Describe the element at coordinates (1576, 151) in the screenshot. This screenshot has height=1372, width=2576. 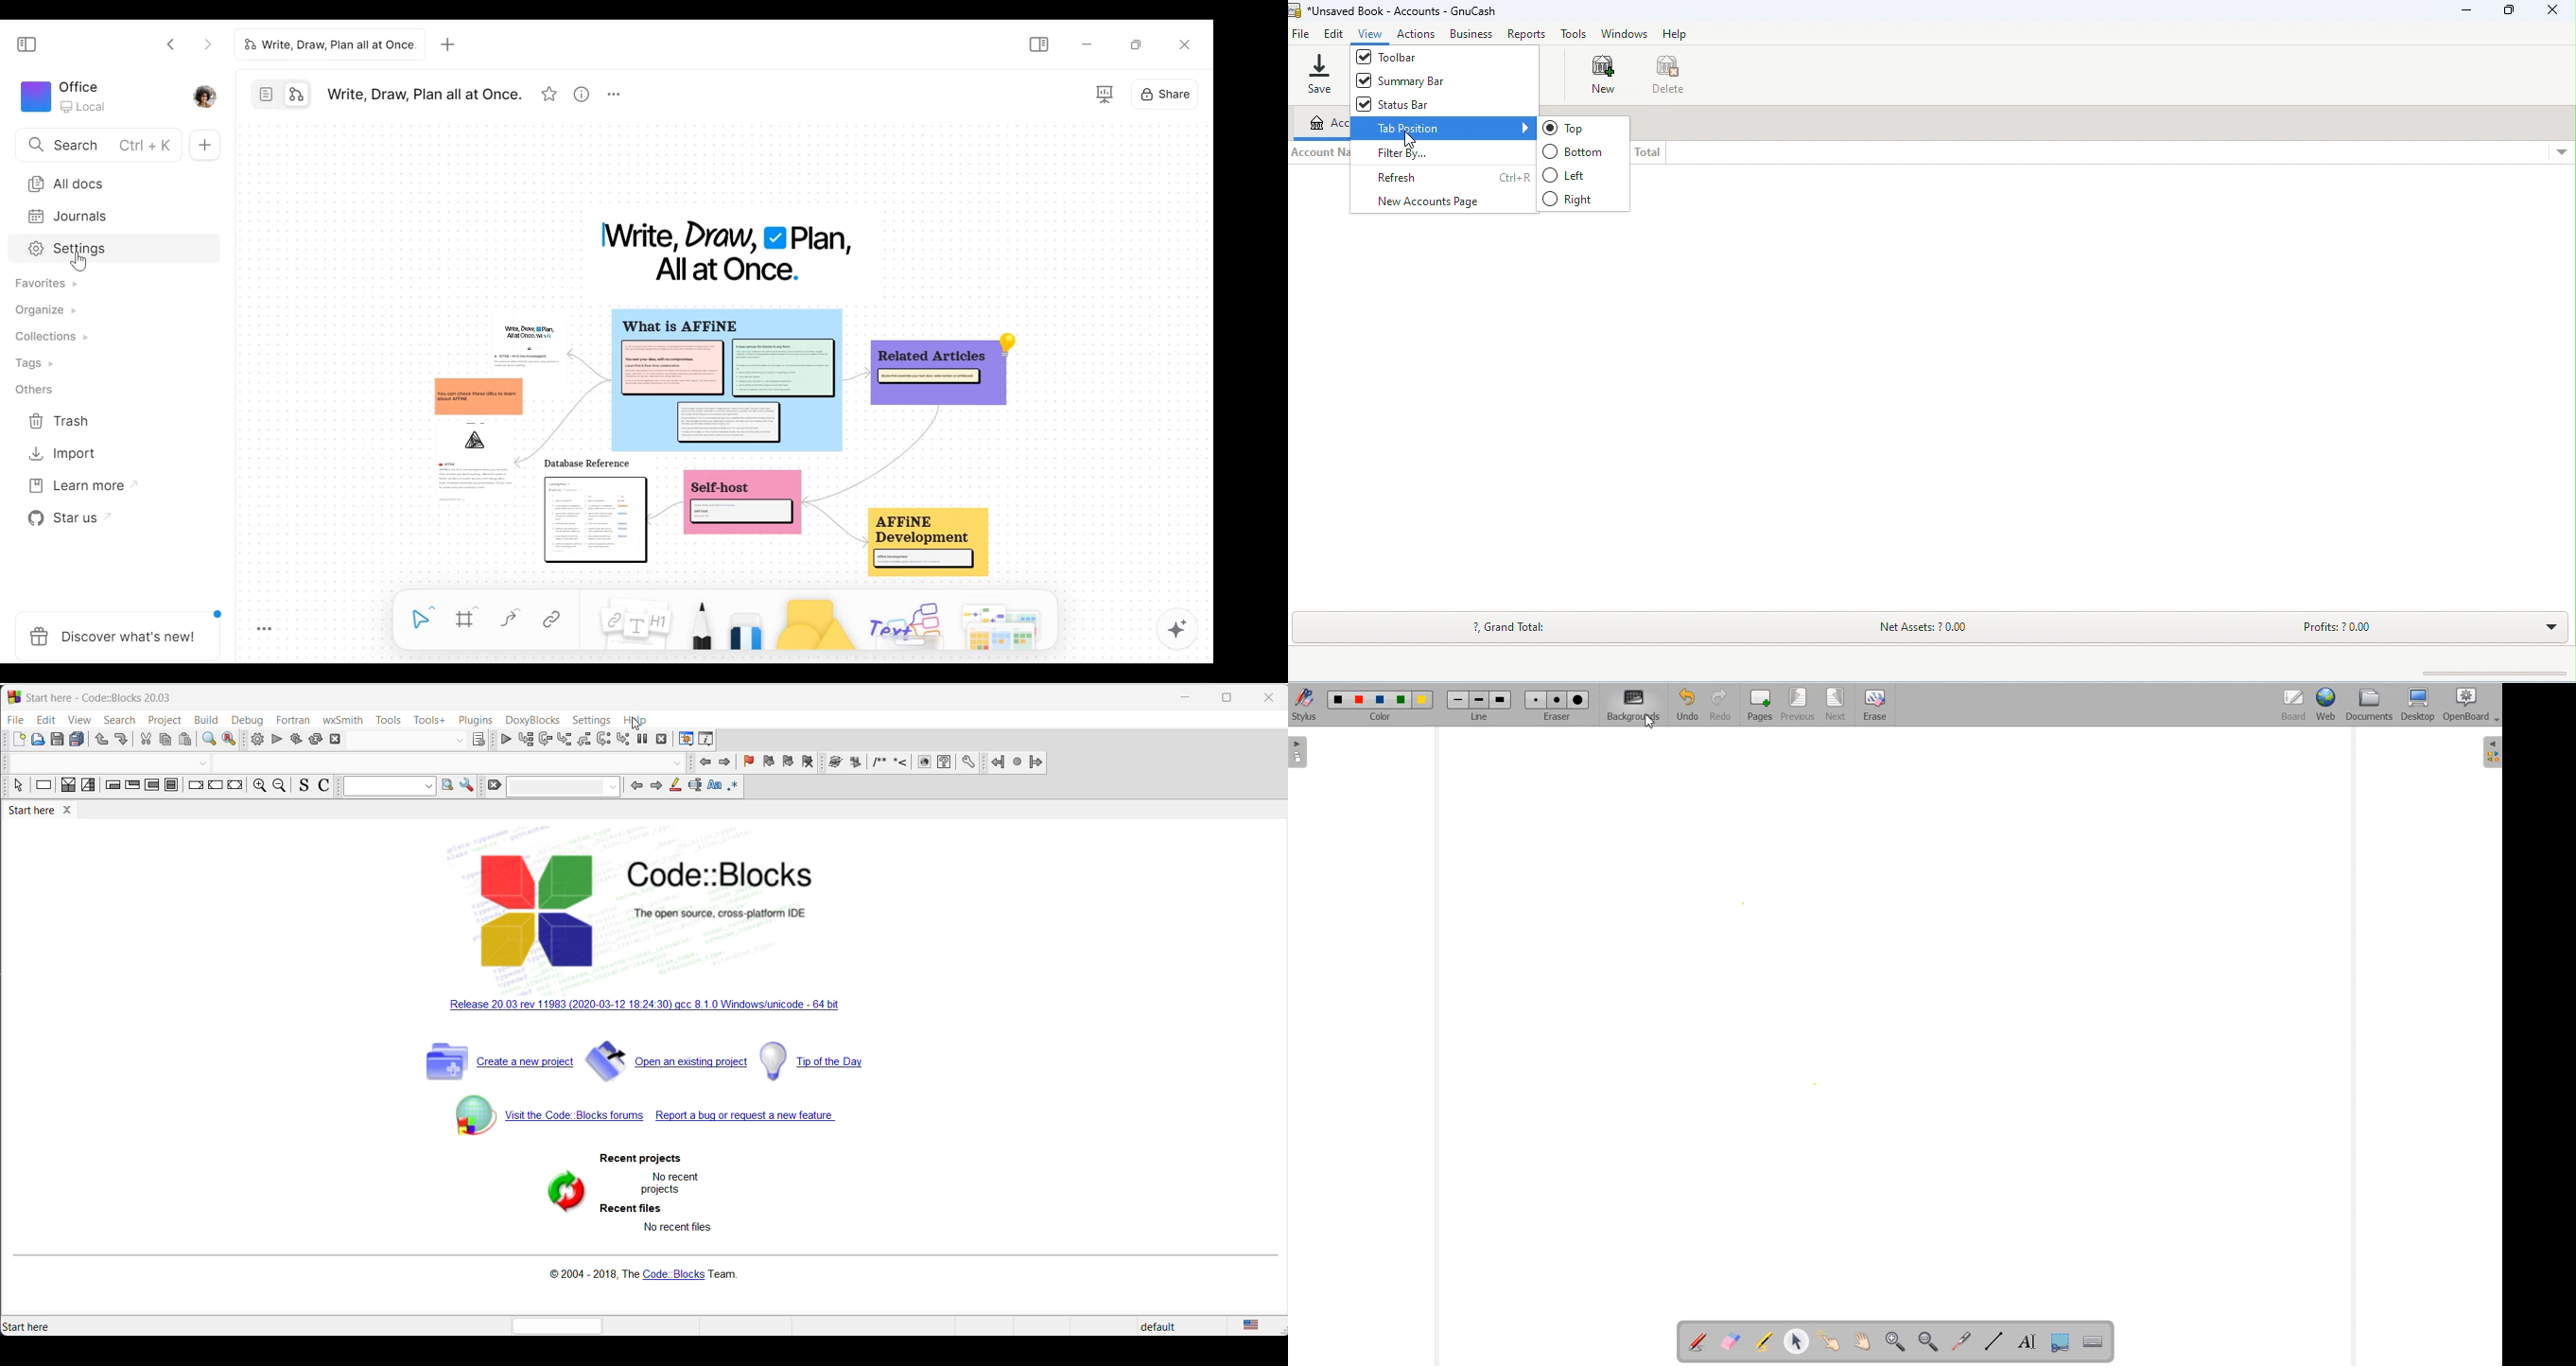
I see `bottom` at that location.